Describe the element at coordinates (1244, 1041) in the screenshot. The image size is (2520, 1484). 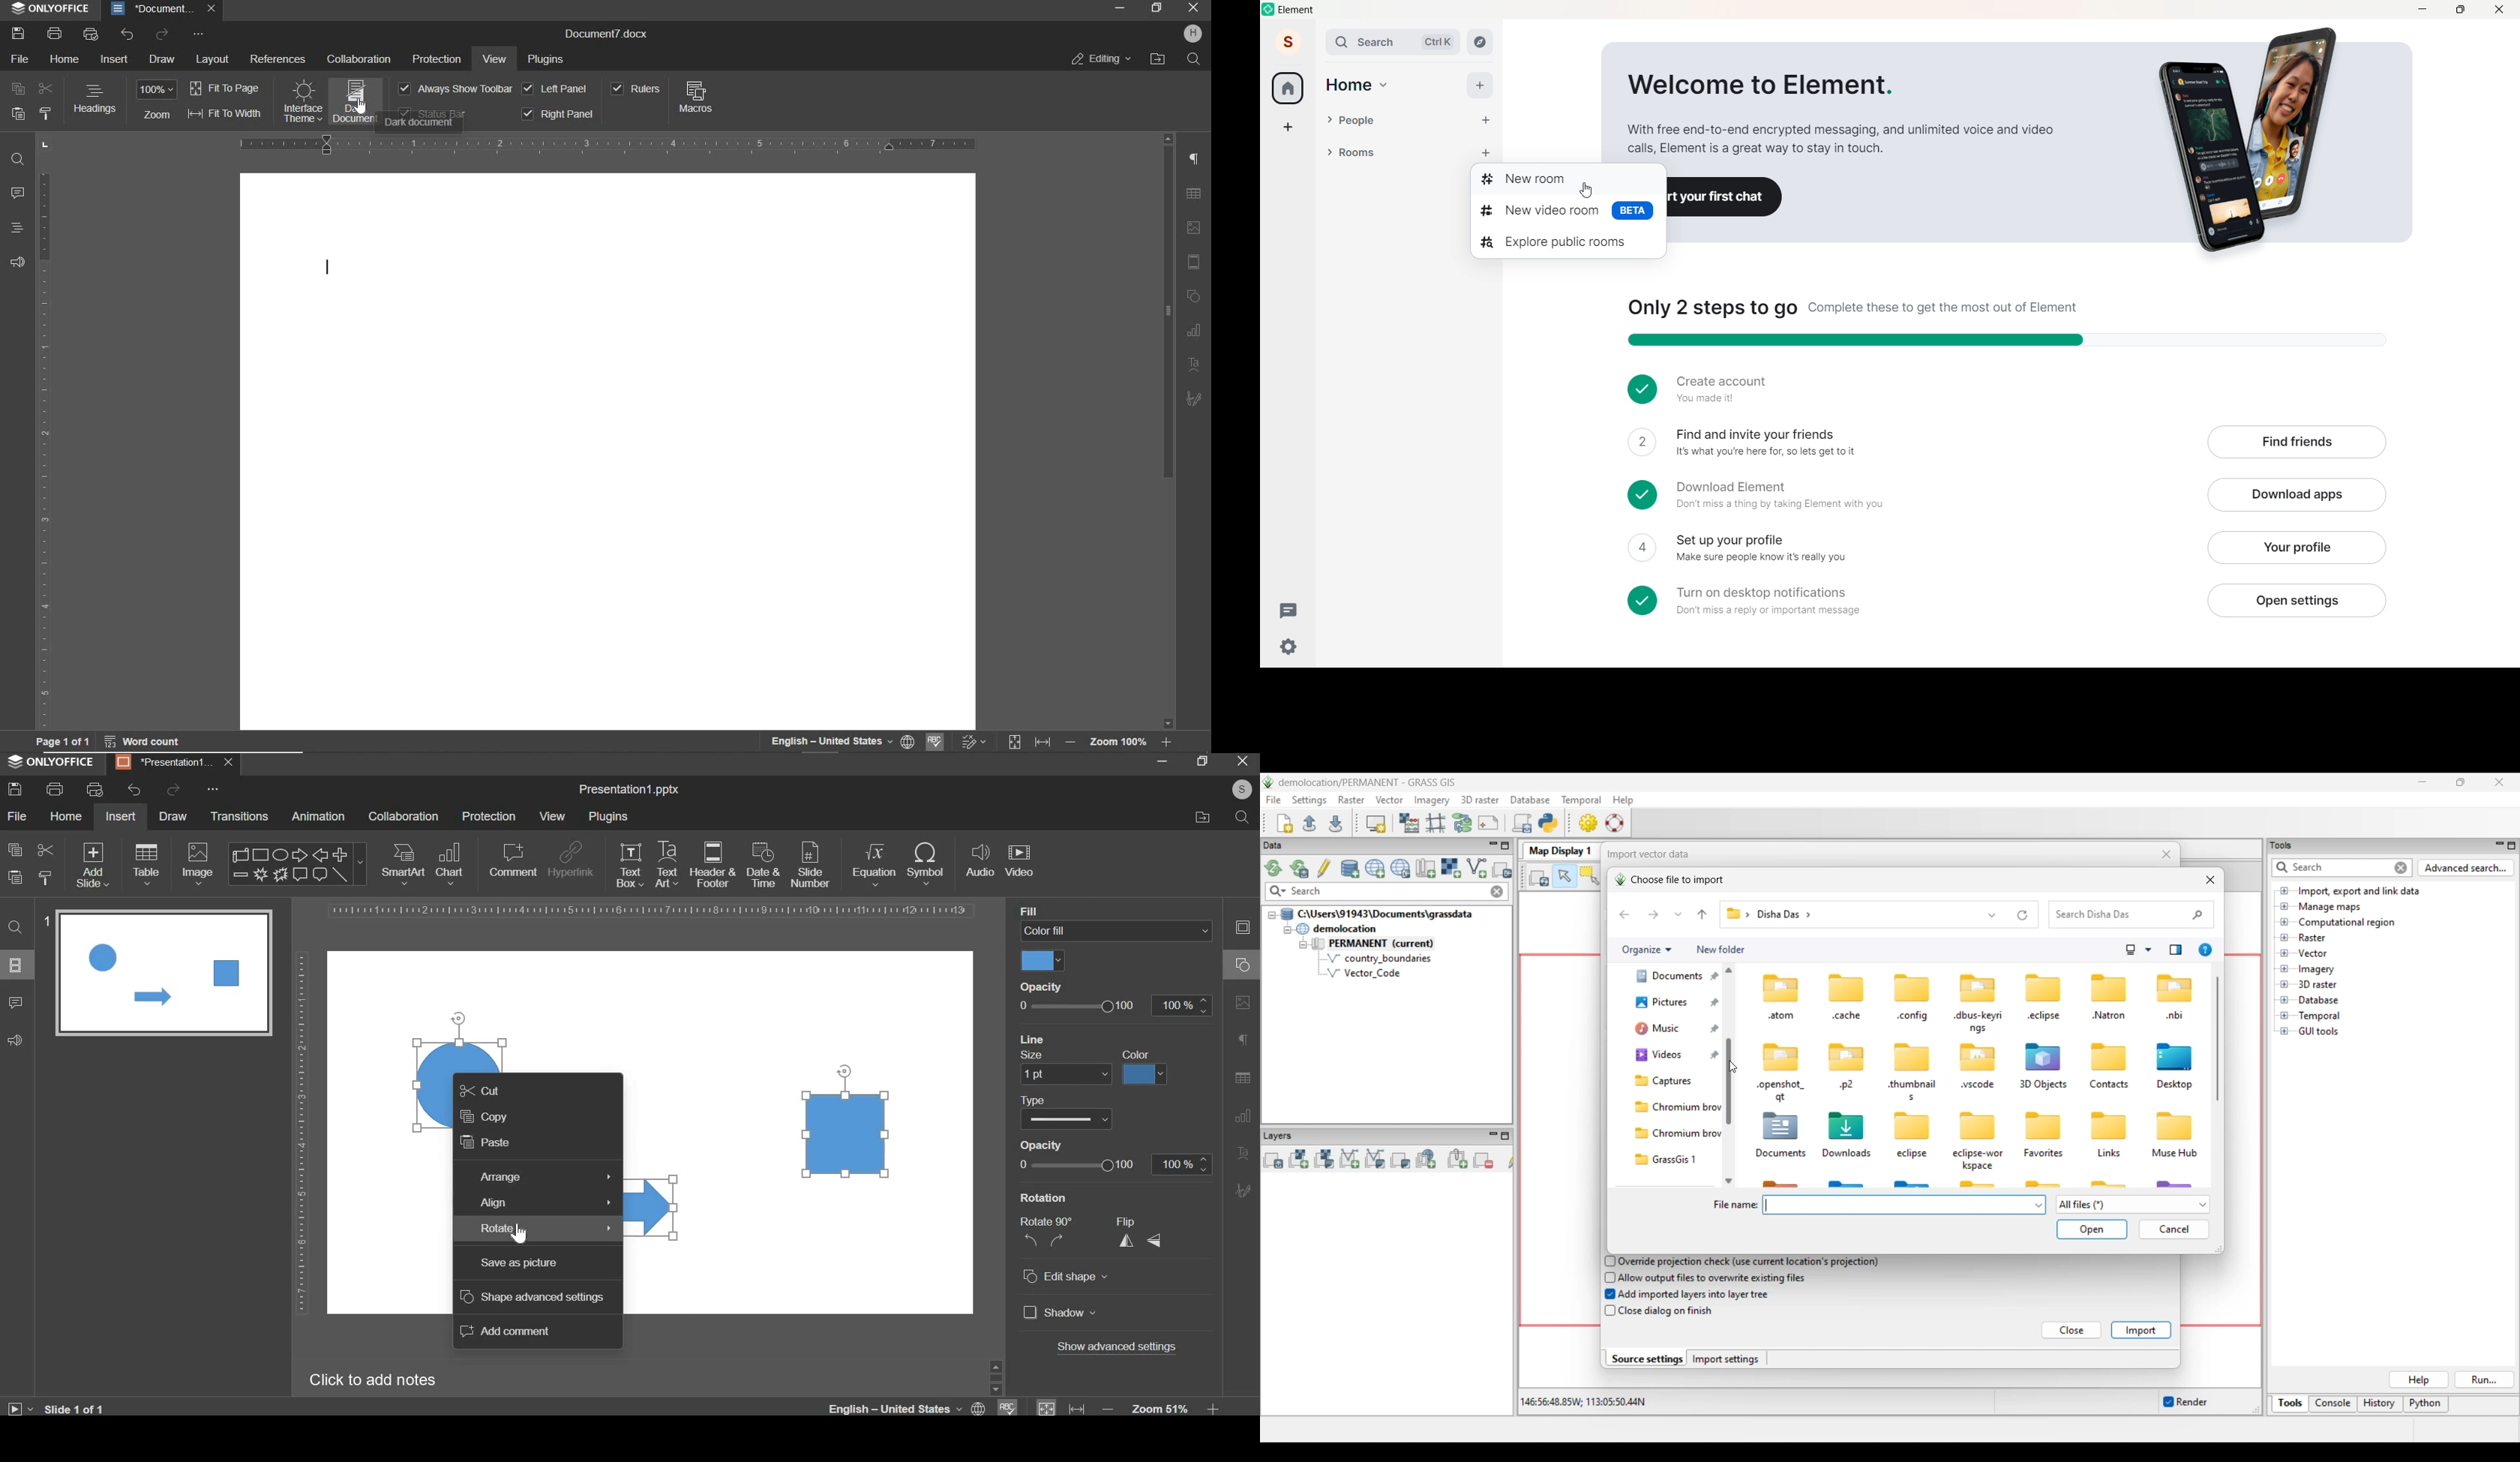
I see `paragraph setting` at that location.